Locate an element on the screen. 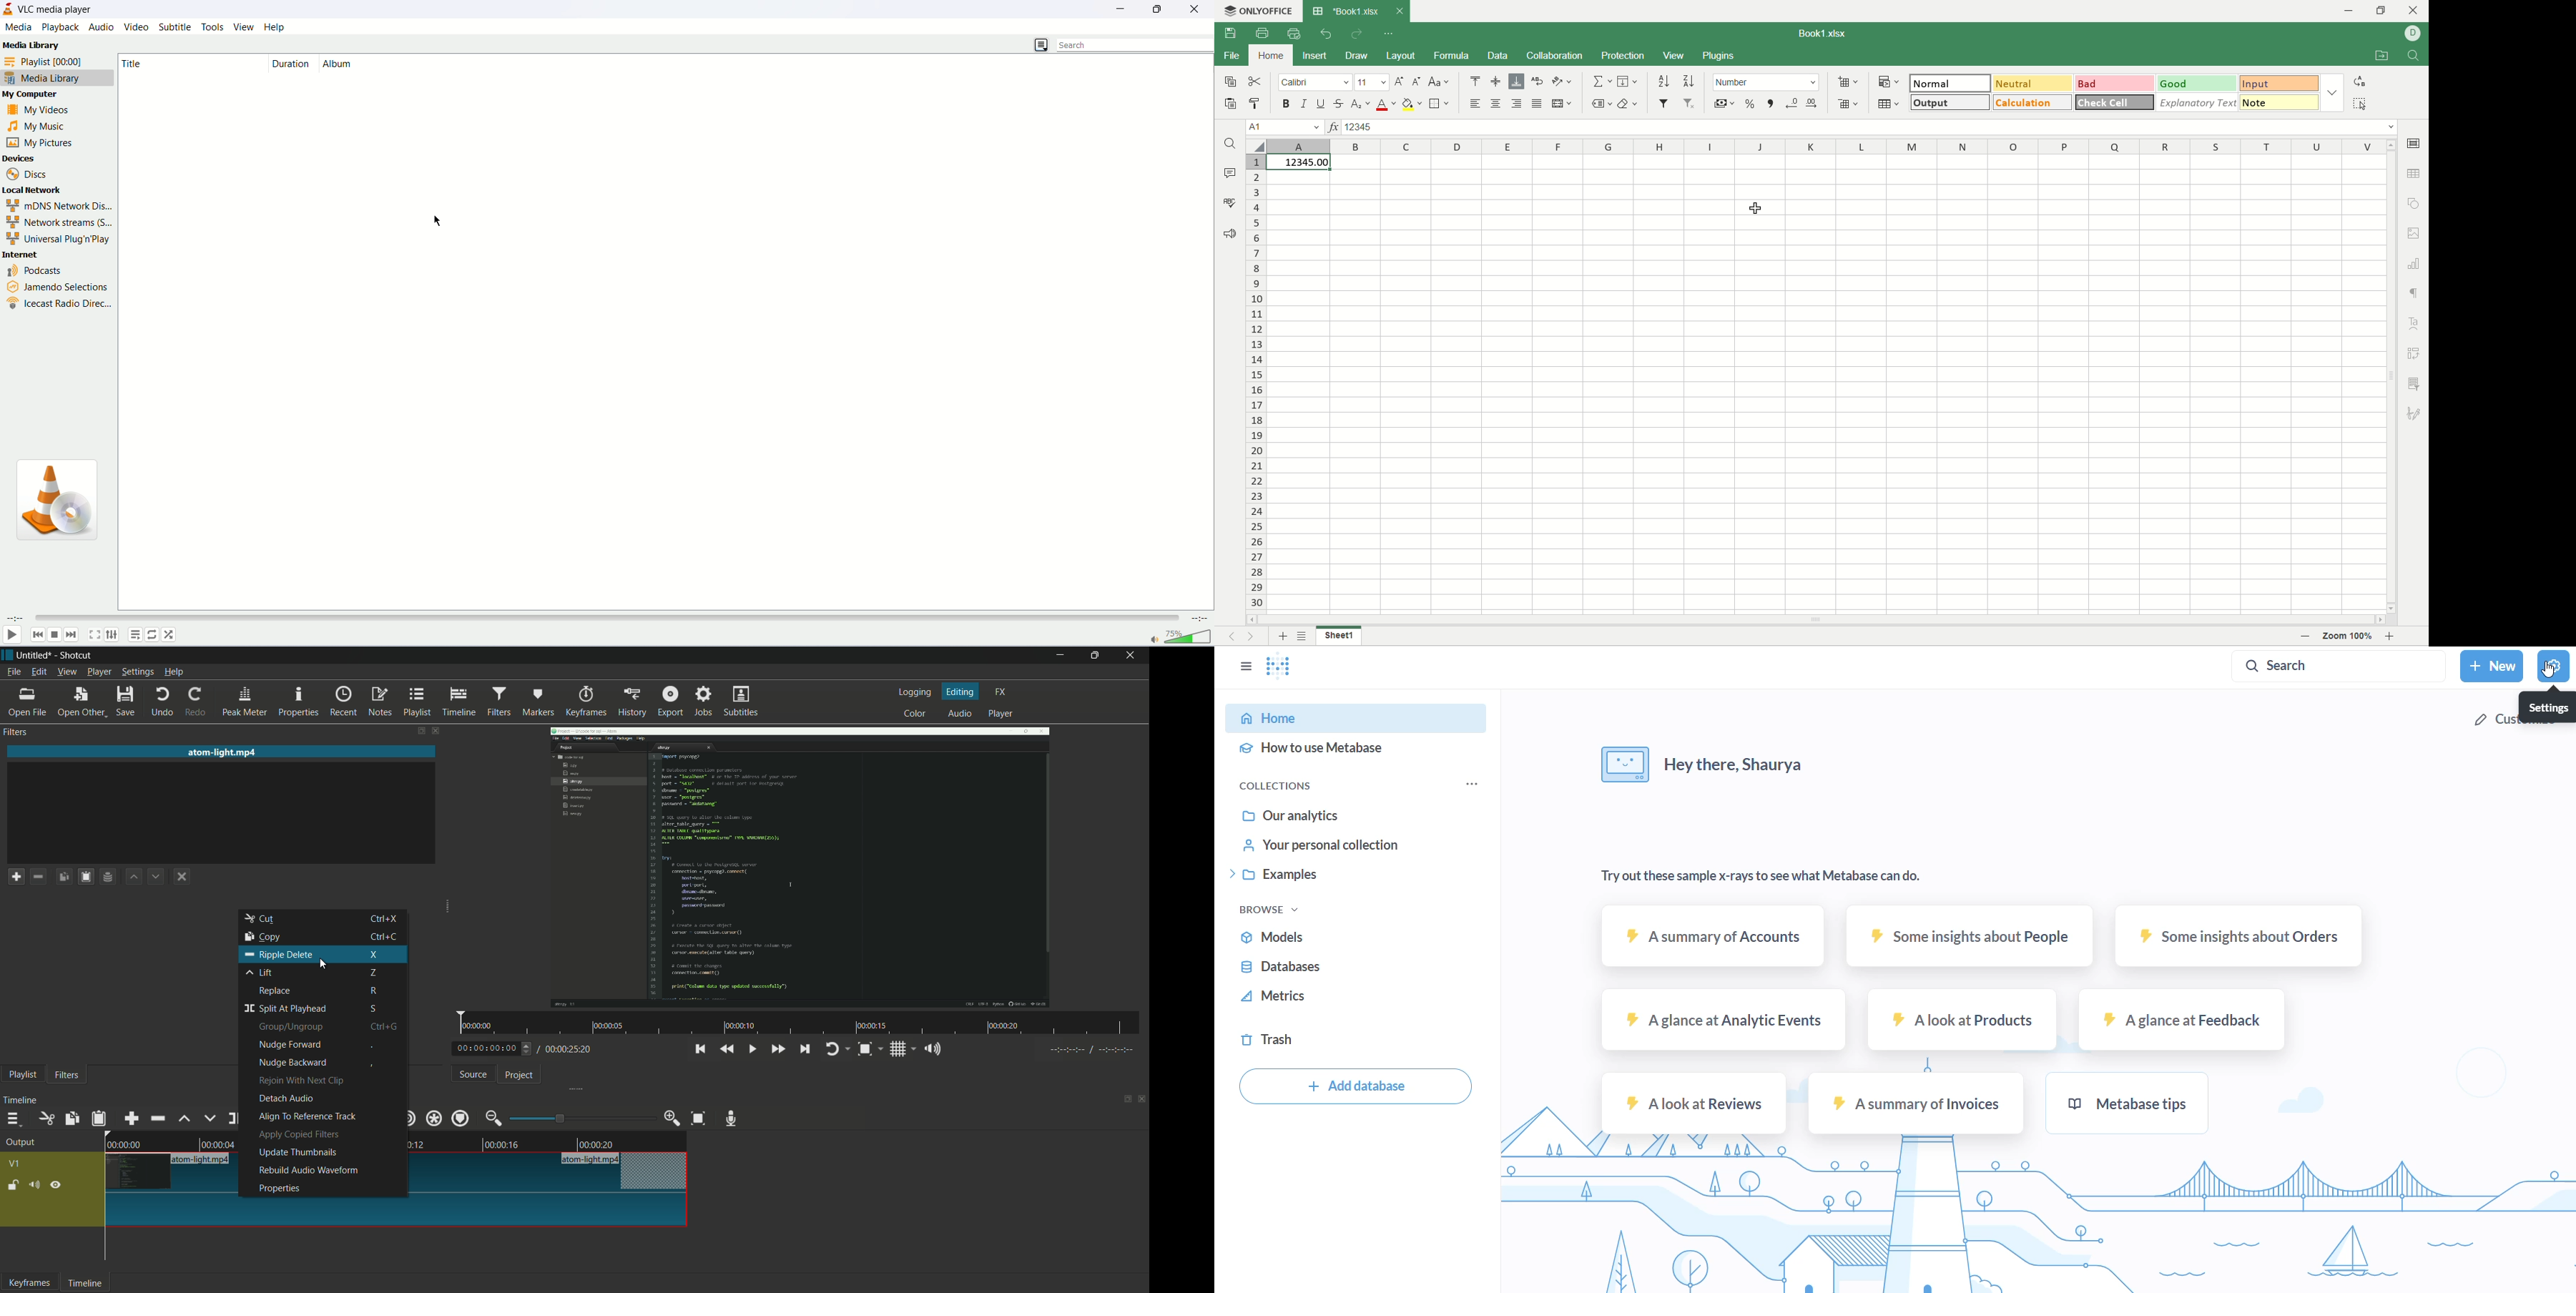 This screenshot has width=2576, height=1316. play/pause is located at coordinates (12, 637).